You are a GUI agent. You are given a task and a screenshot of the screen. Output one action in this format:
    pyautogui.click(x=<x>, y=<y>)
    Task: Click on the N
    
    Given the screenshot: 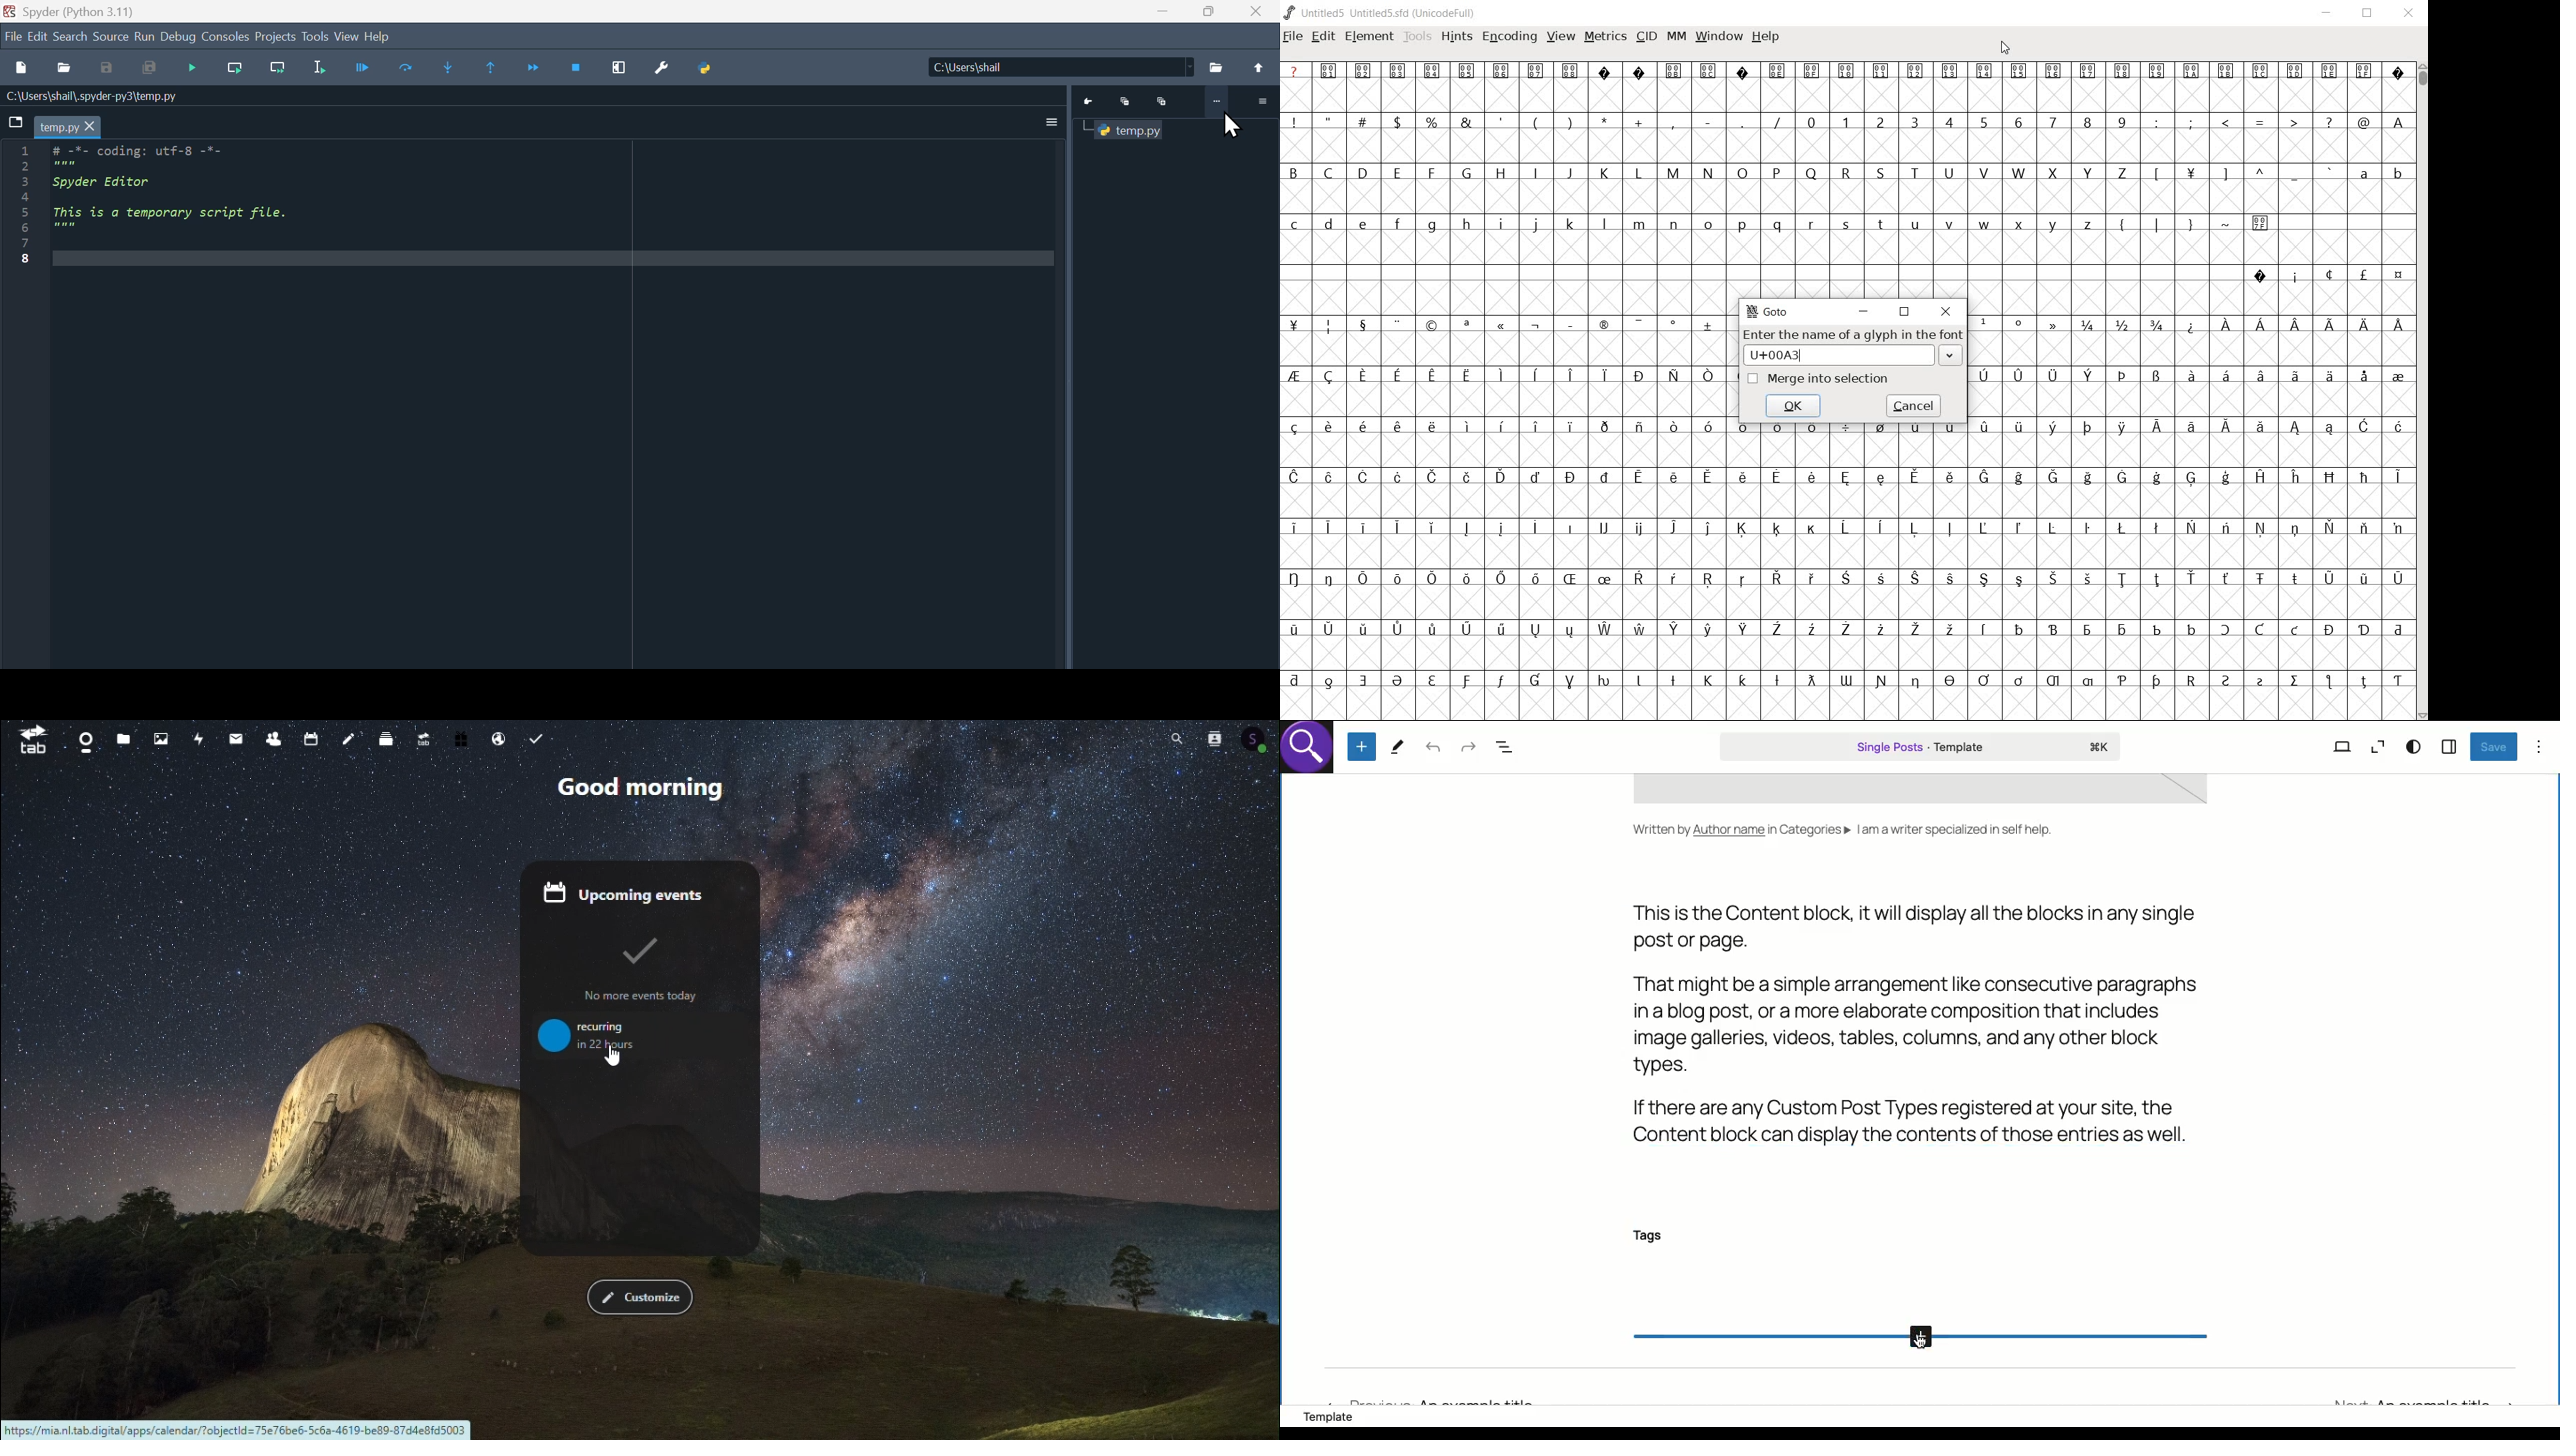 What is the action you would take?
    pyautogui.click(x=1706, y=172)
    